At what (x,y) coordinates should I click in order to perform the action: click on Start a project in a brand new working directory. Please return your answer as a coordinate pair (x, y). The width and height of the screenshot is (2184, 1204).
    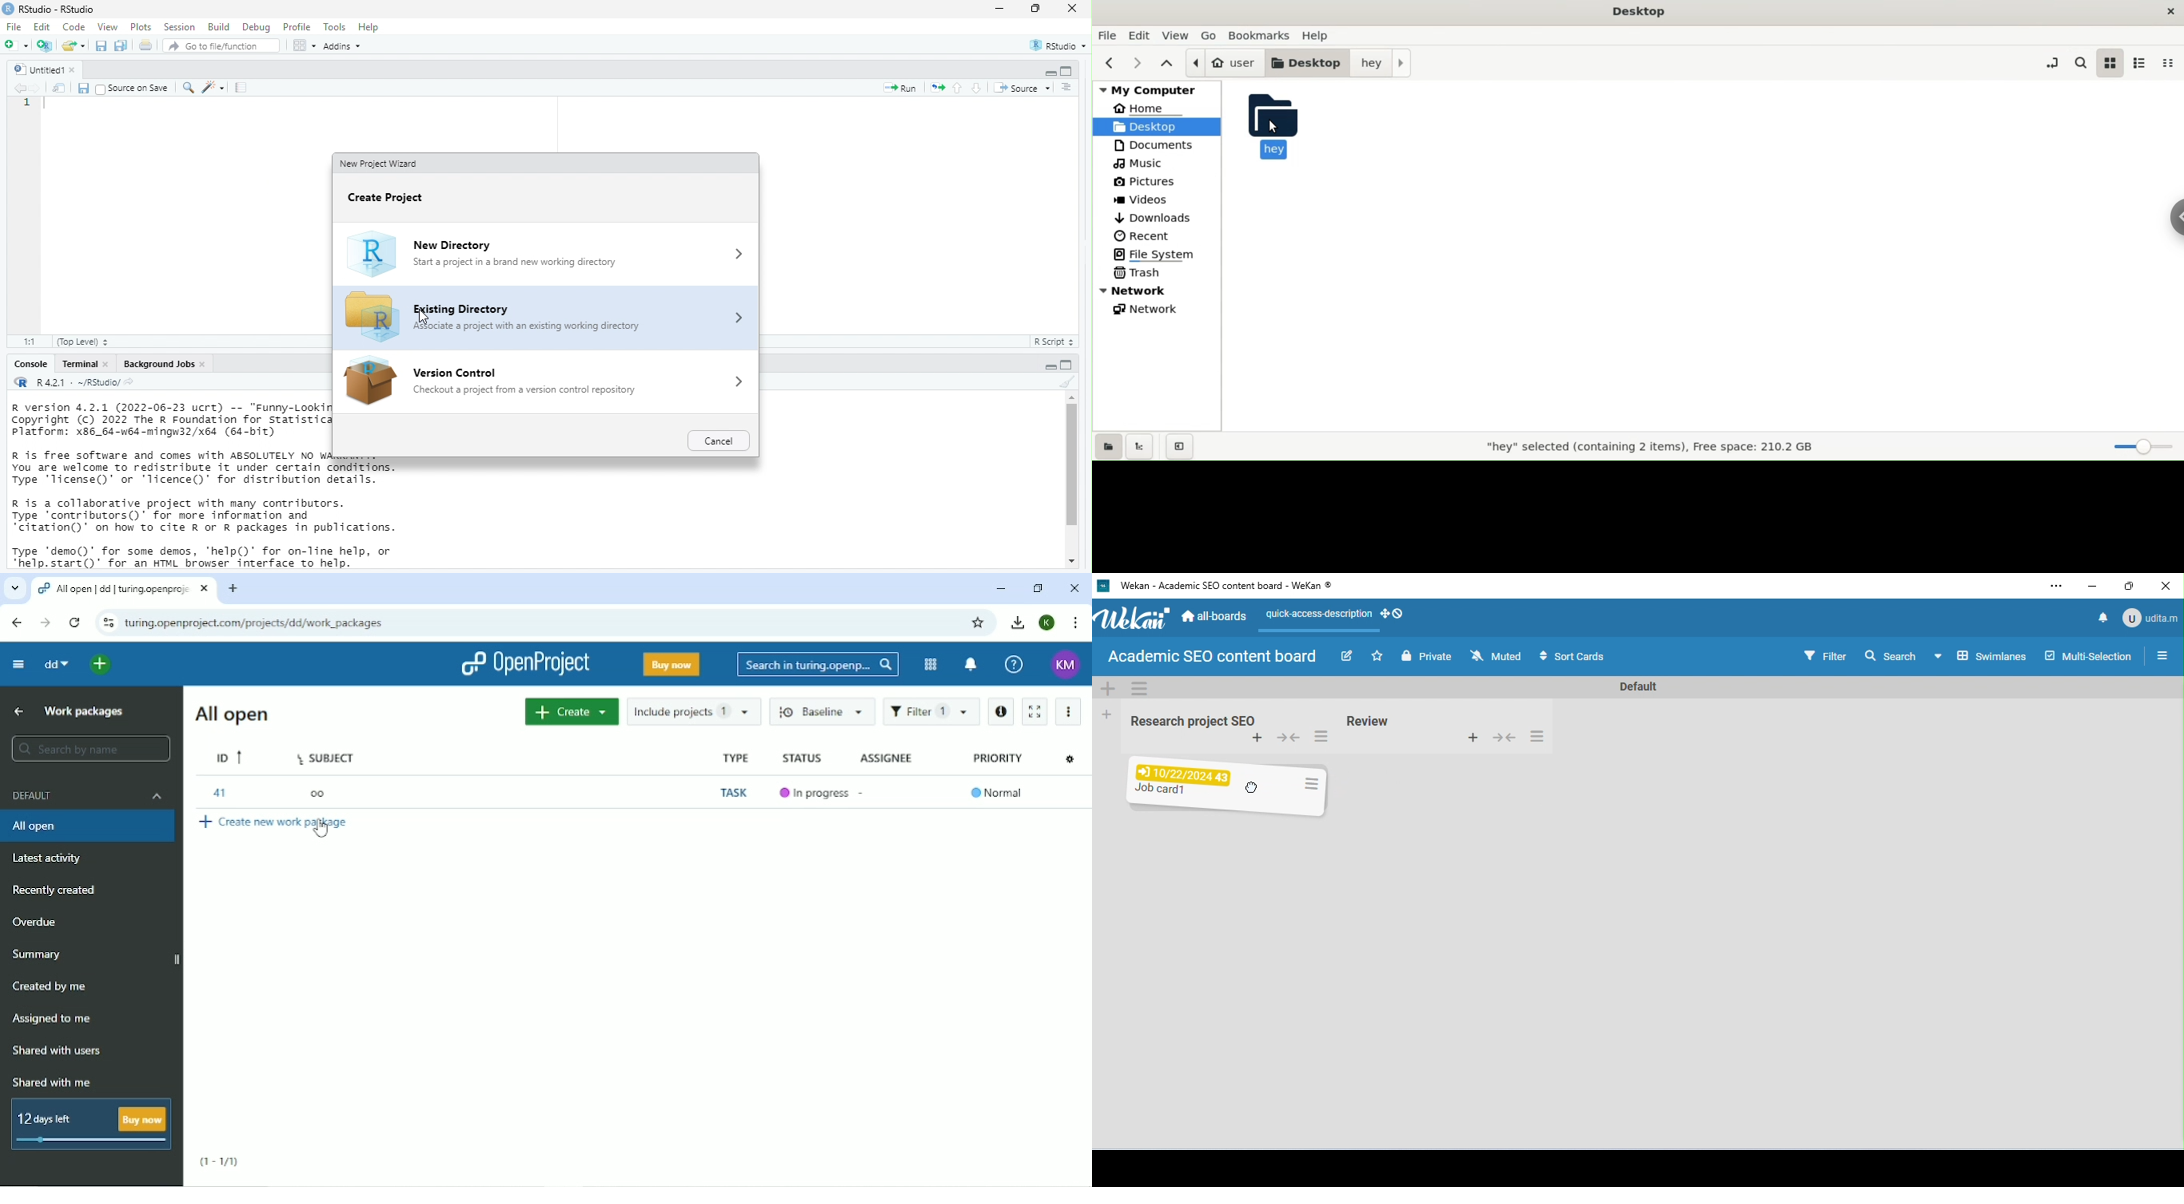
    Looking at the image, I should click on (520, 263).